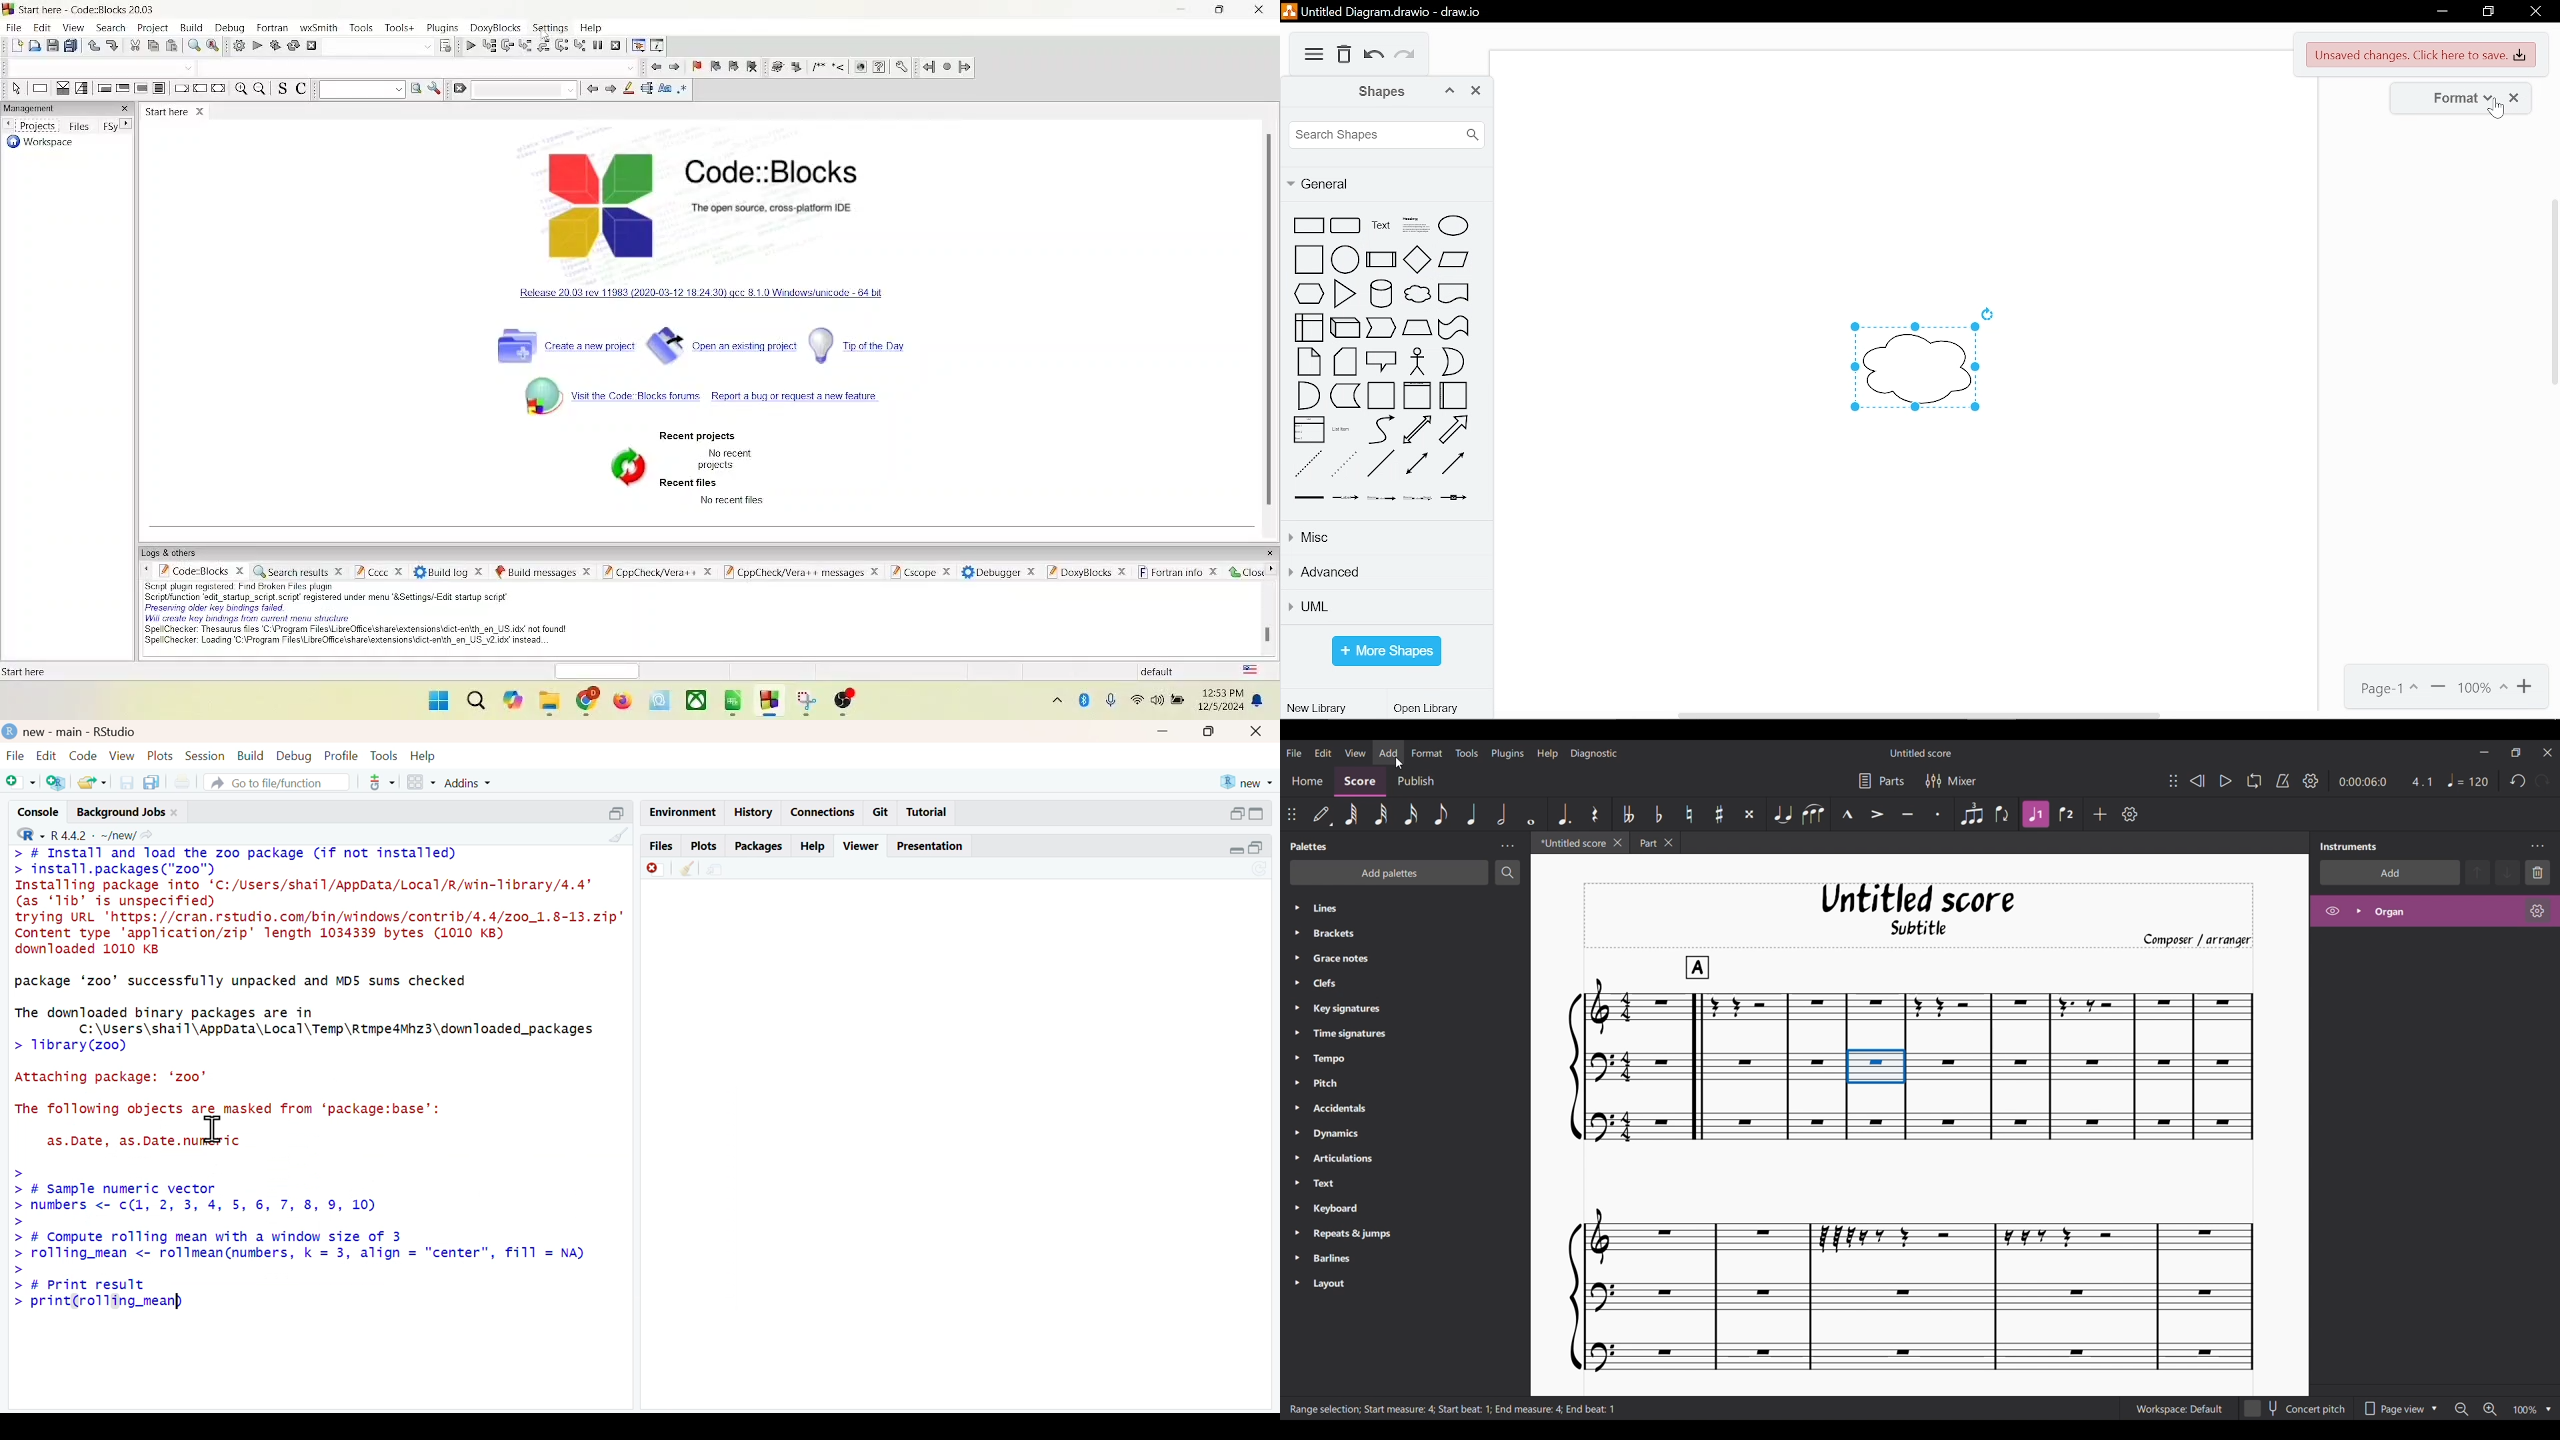 The image size is (2576, 1456). What do you see at coordinates (1454, 430) in the screenshot?
I see `arrow` at bounding box center [1454, 430].